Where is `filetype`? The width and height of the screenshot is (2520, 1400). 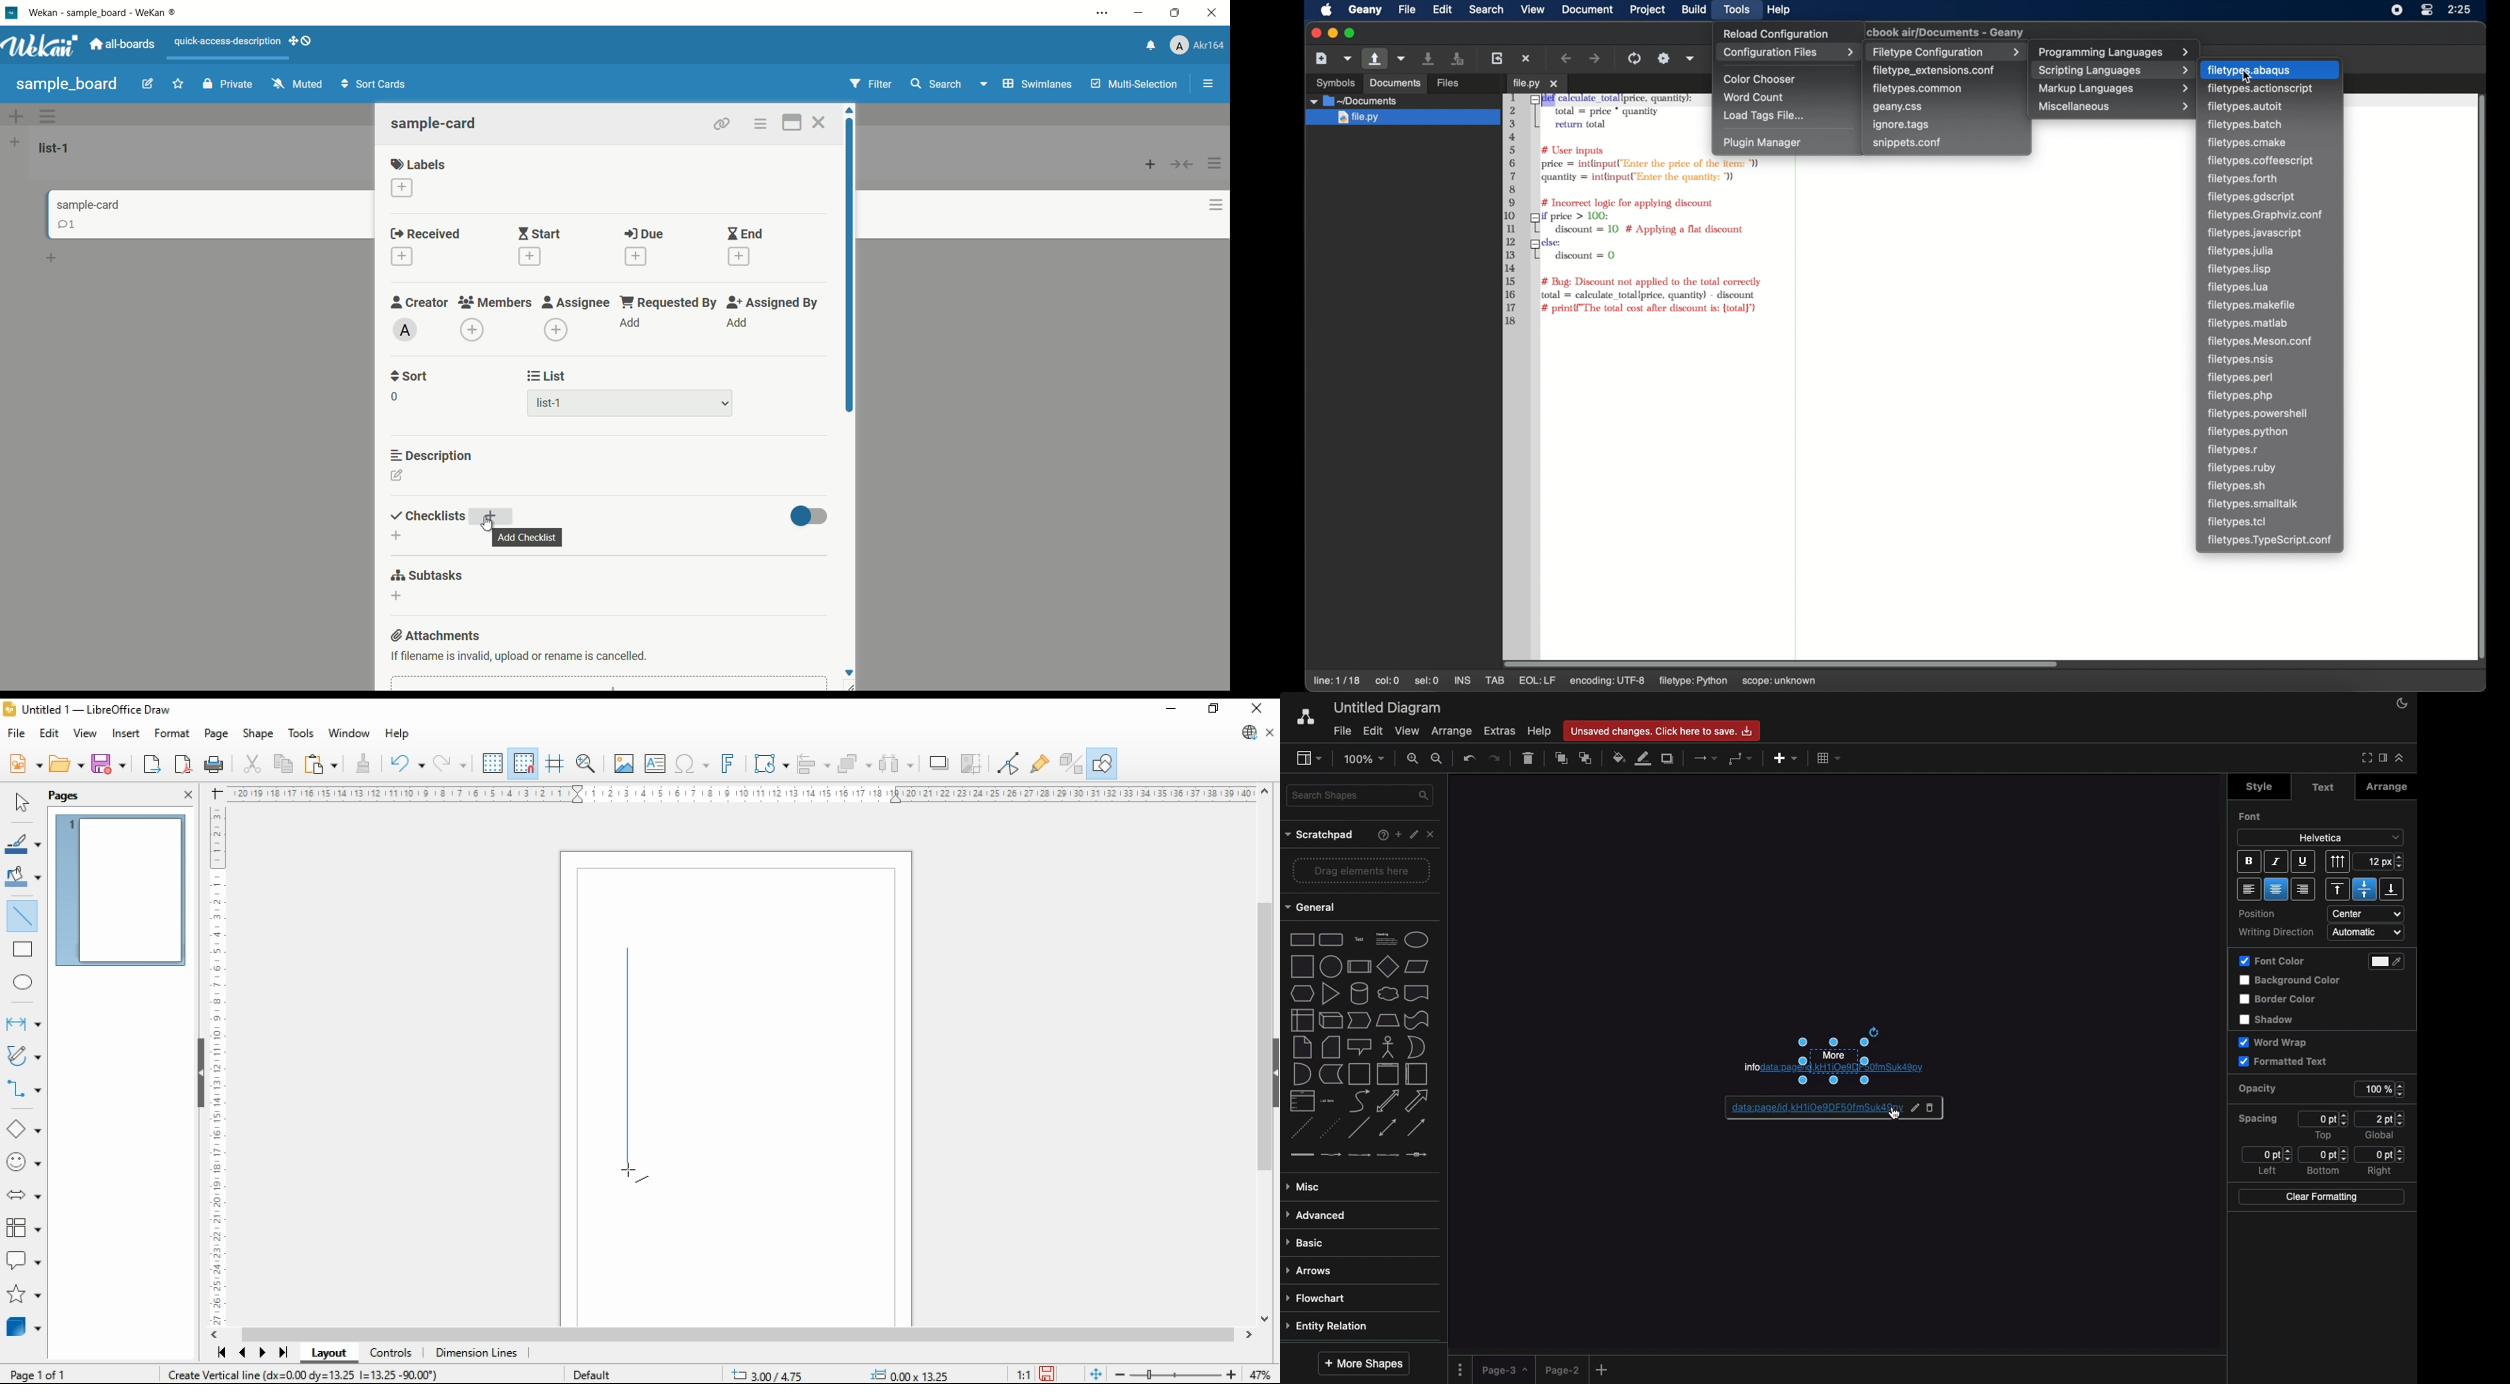 filetype is located at coordinates (2250, 70).